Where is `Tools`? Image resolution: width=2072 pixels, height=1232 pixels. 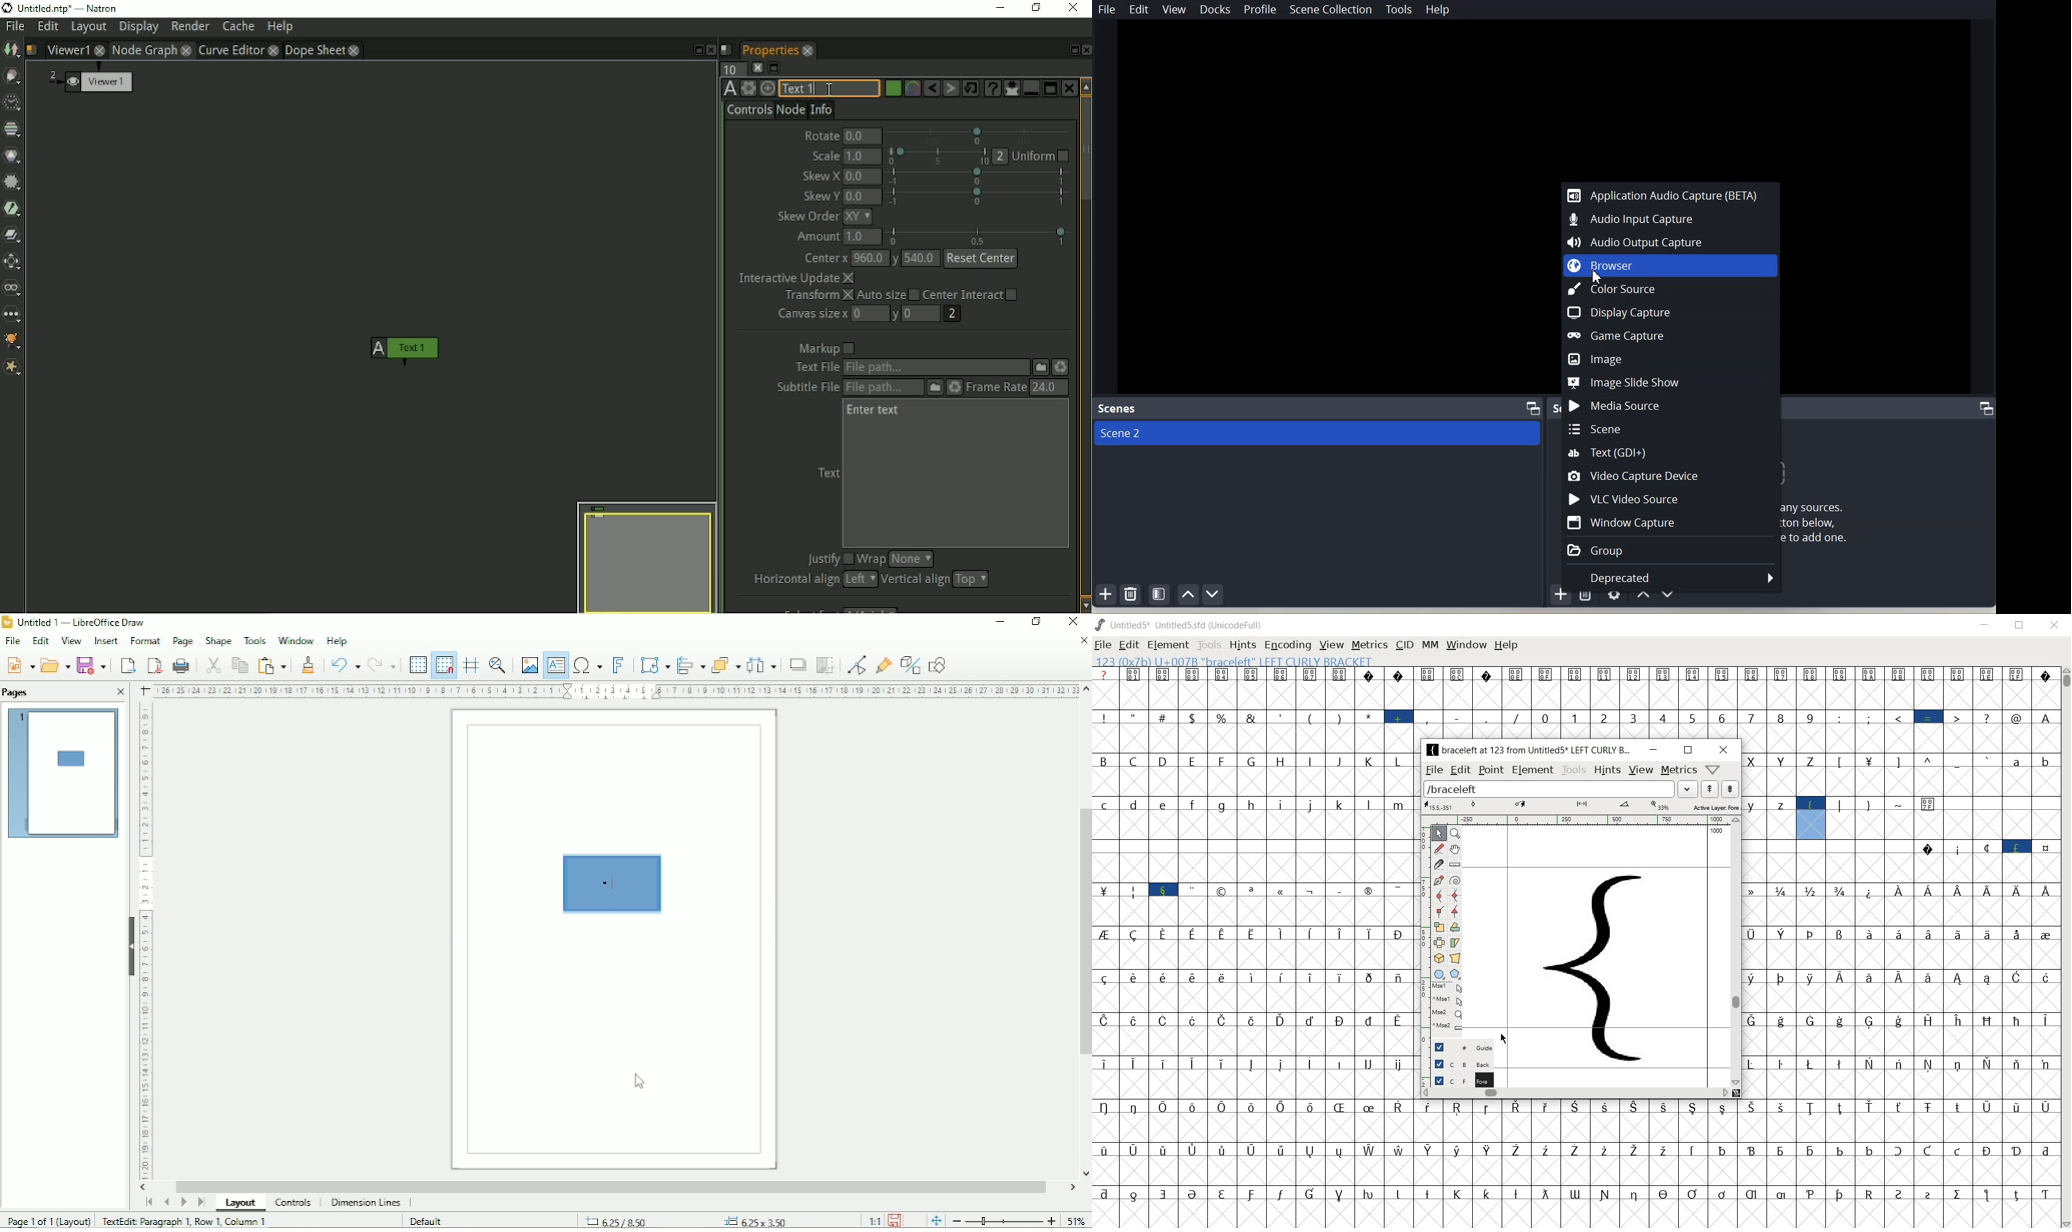 Tools is located at coordinates (1400, 9).